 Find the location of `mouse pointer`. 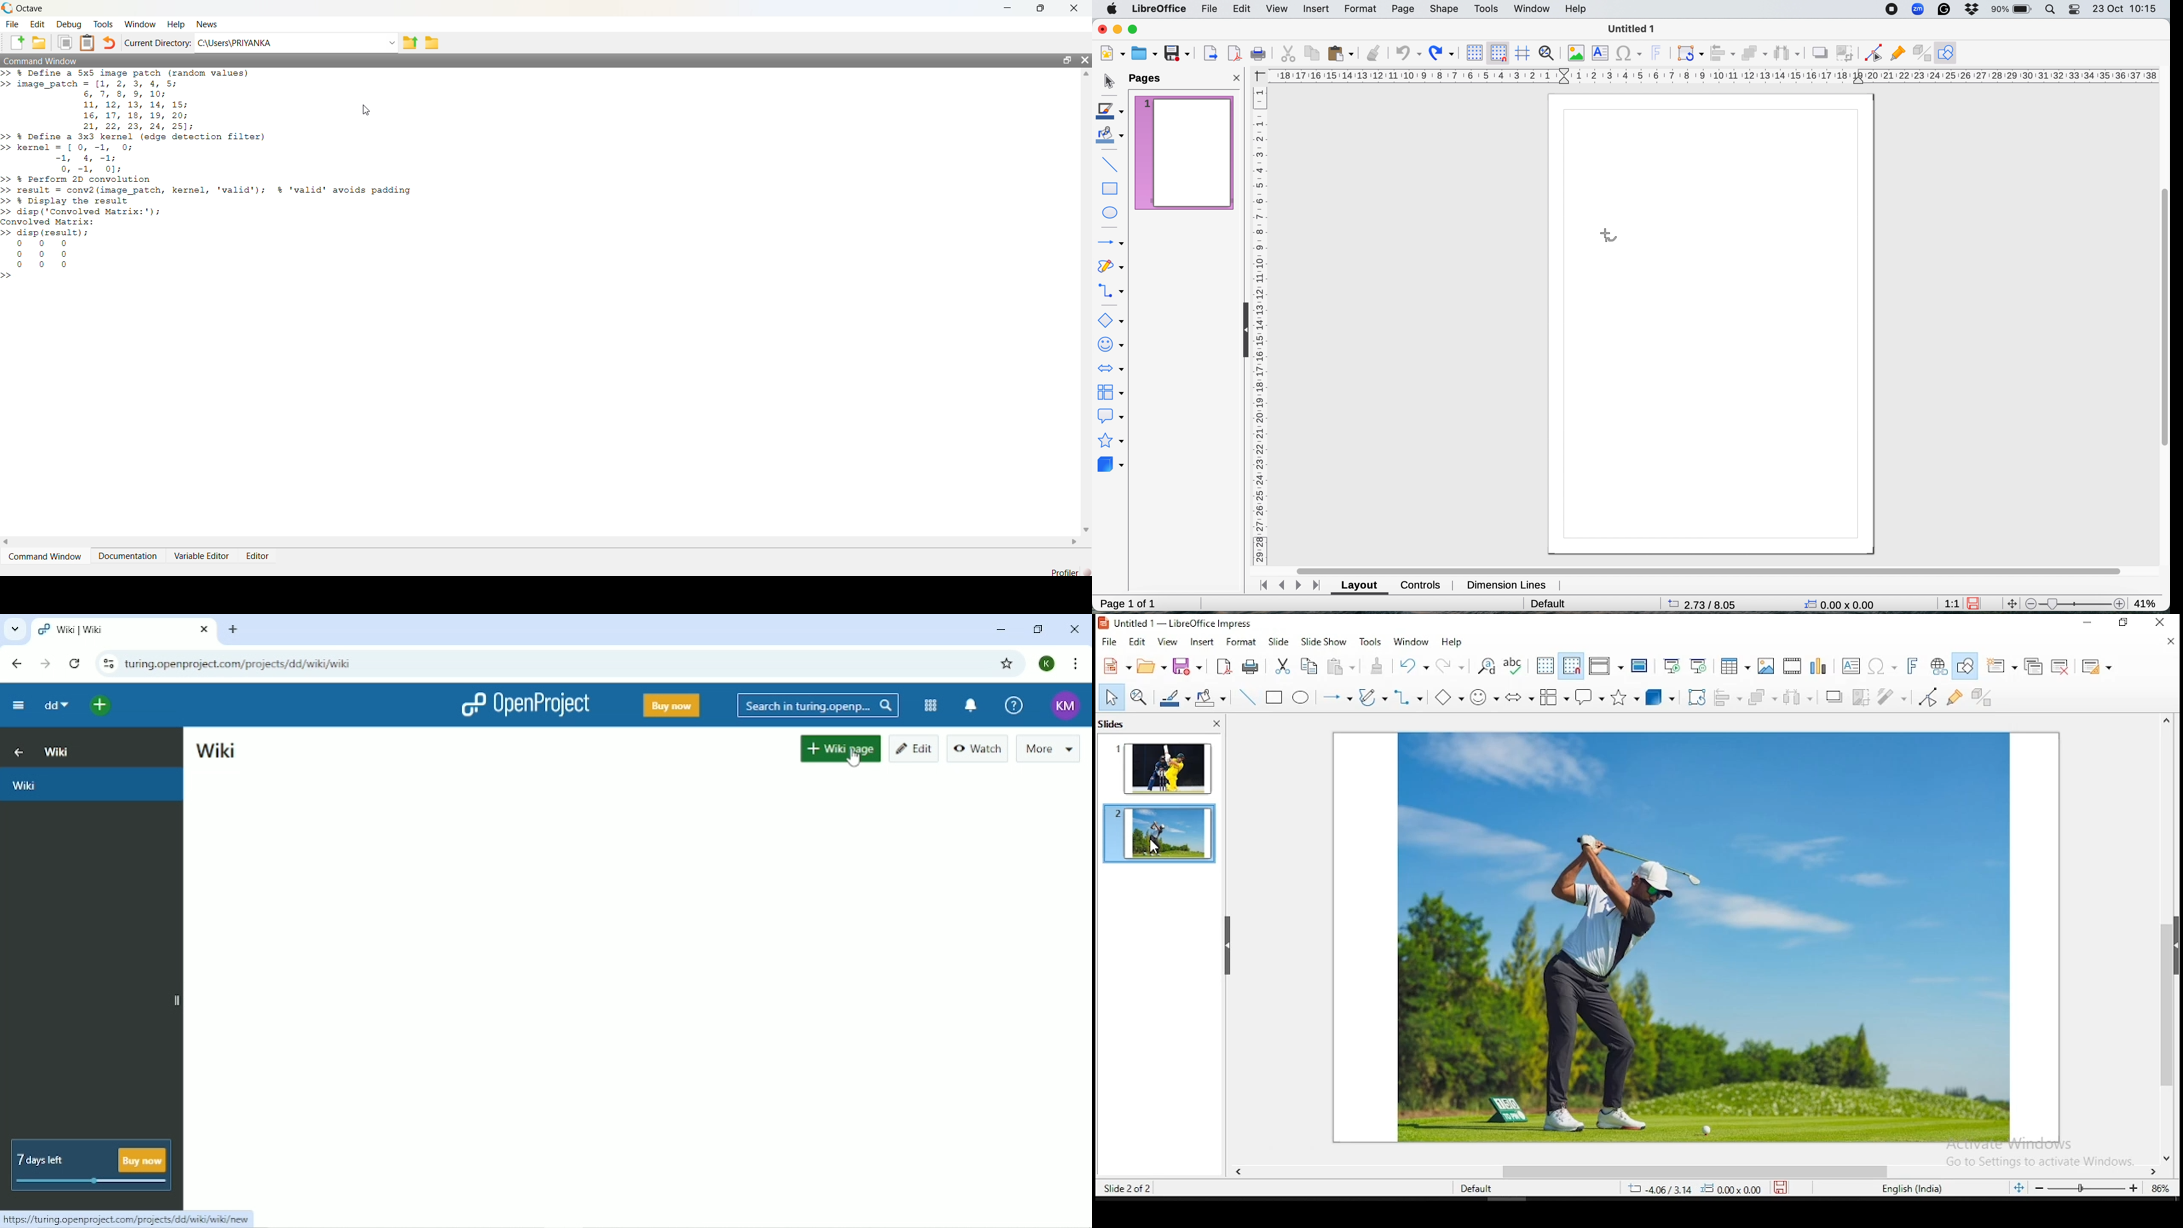

mouse pointer is located at coordinates (1156, 846).